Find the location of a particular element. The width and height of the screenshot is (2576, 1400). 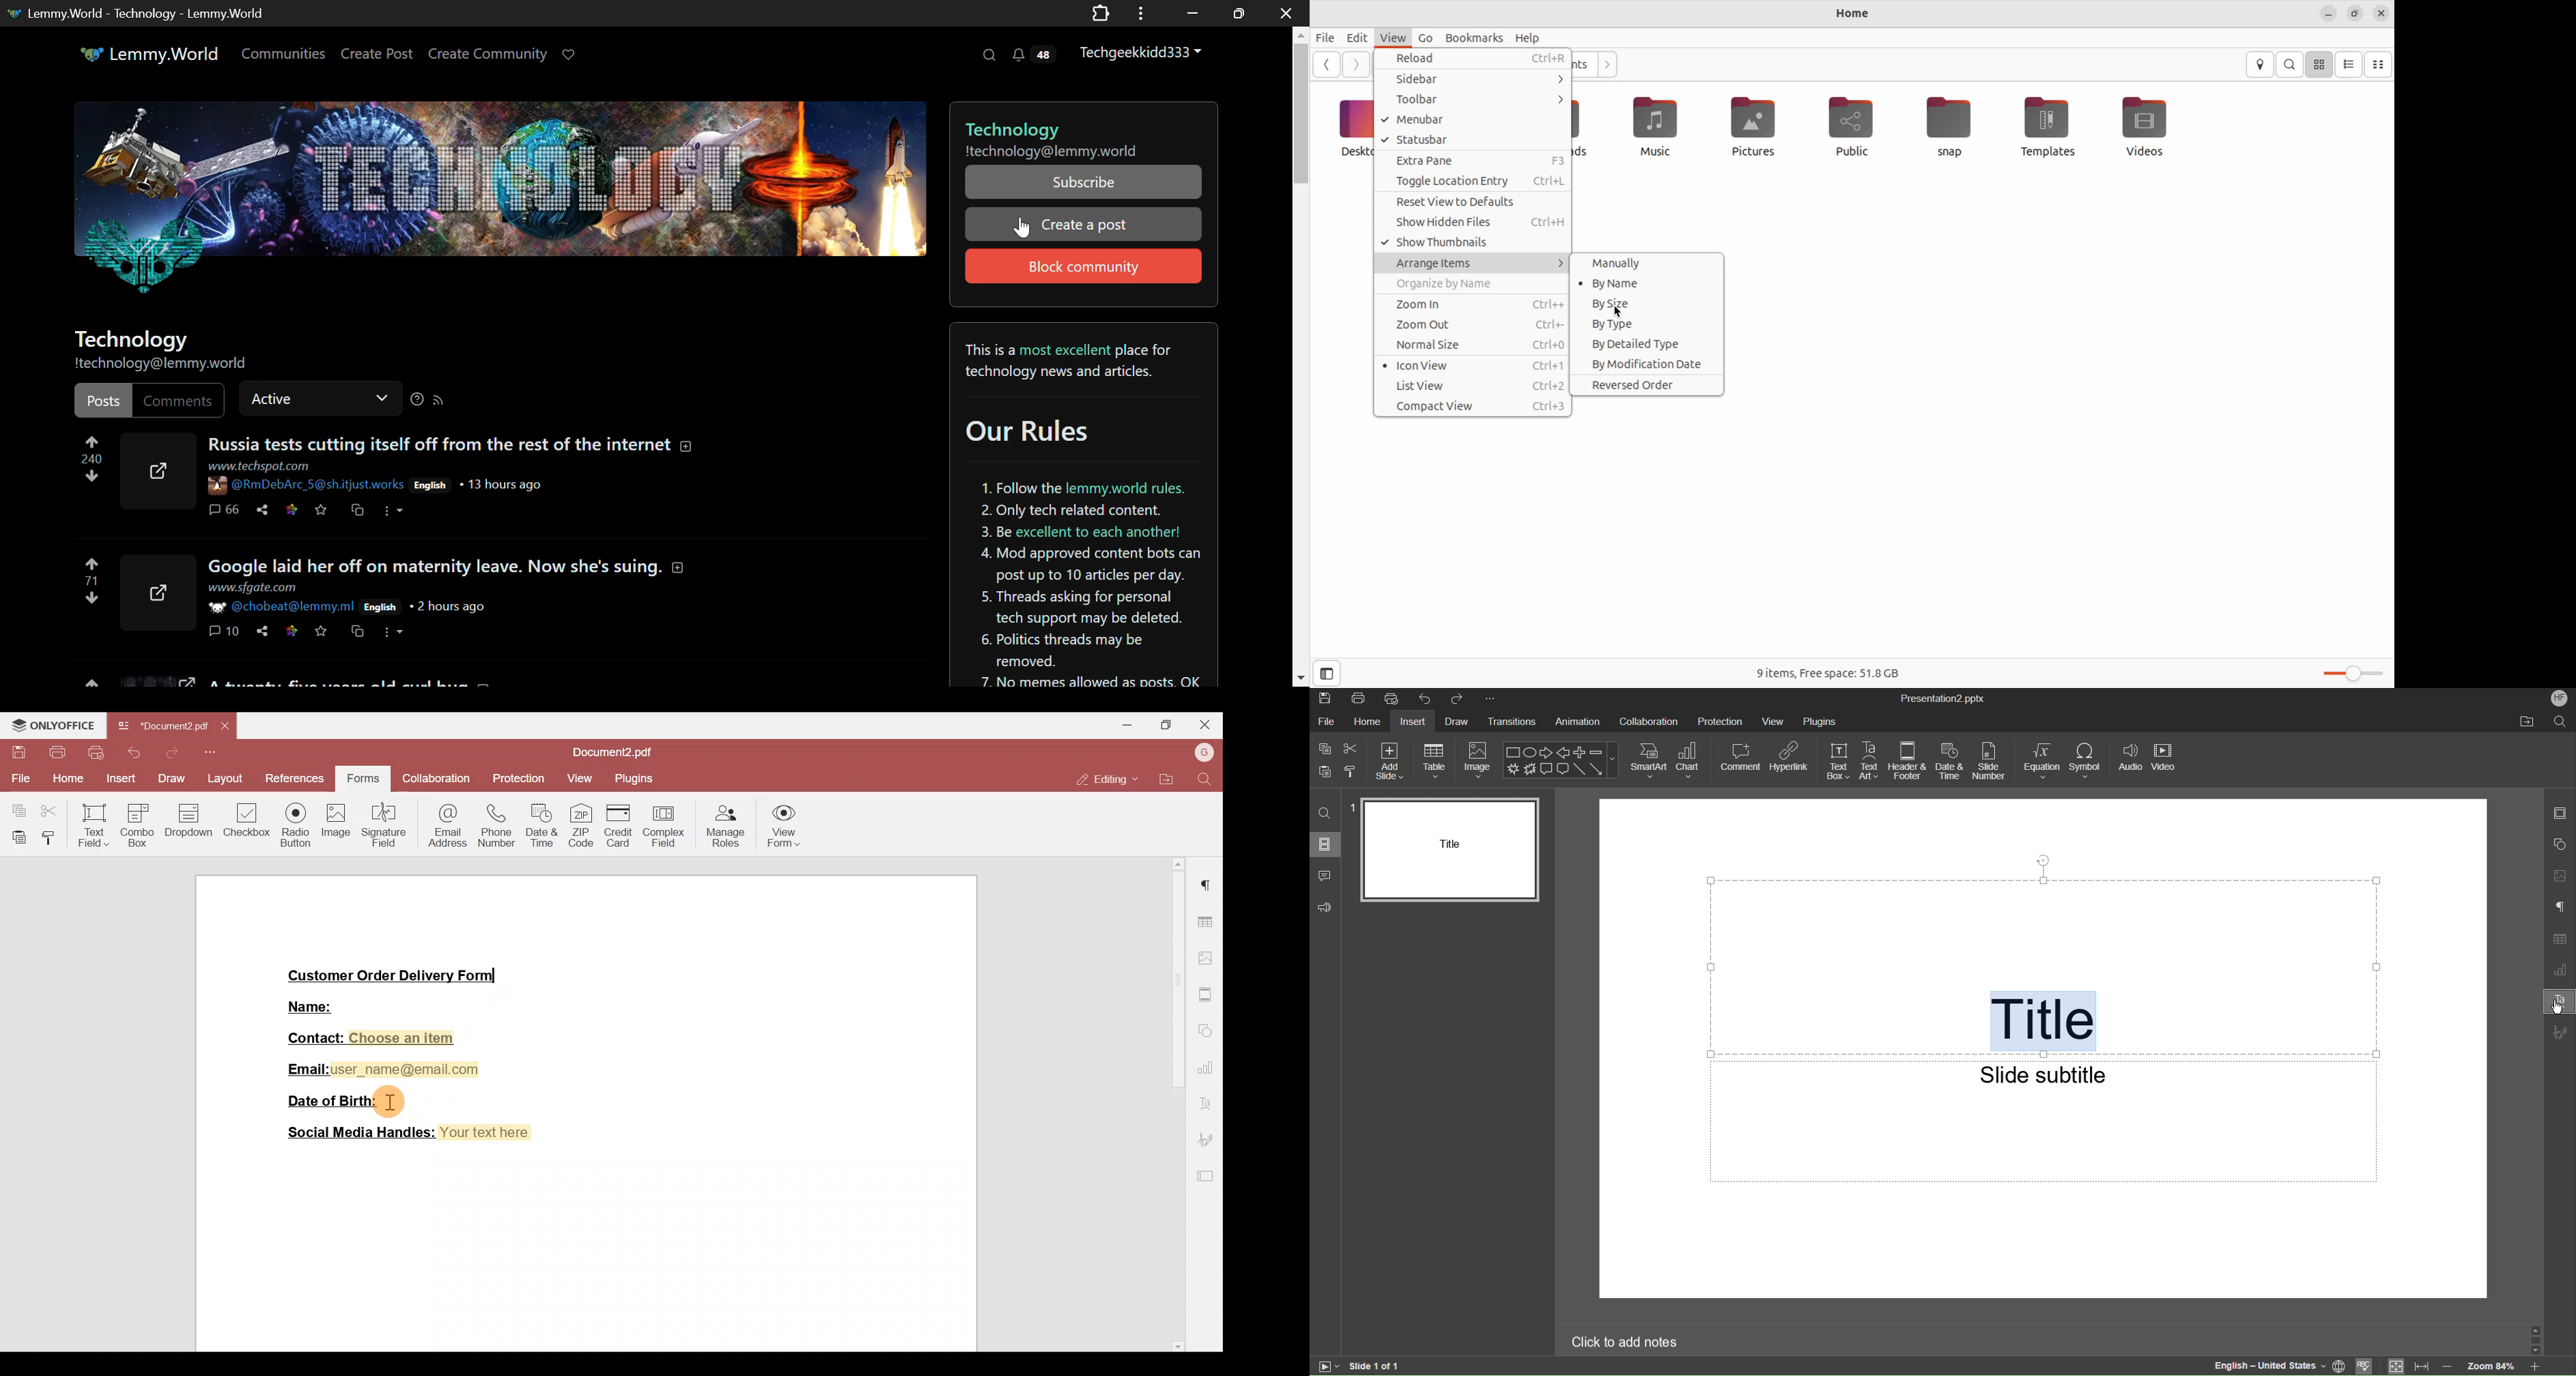

Notifications  is located at coordinates (1032, 57).